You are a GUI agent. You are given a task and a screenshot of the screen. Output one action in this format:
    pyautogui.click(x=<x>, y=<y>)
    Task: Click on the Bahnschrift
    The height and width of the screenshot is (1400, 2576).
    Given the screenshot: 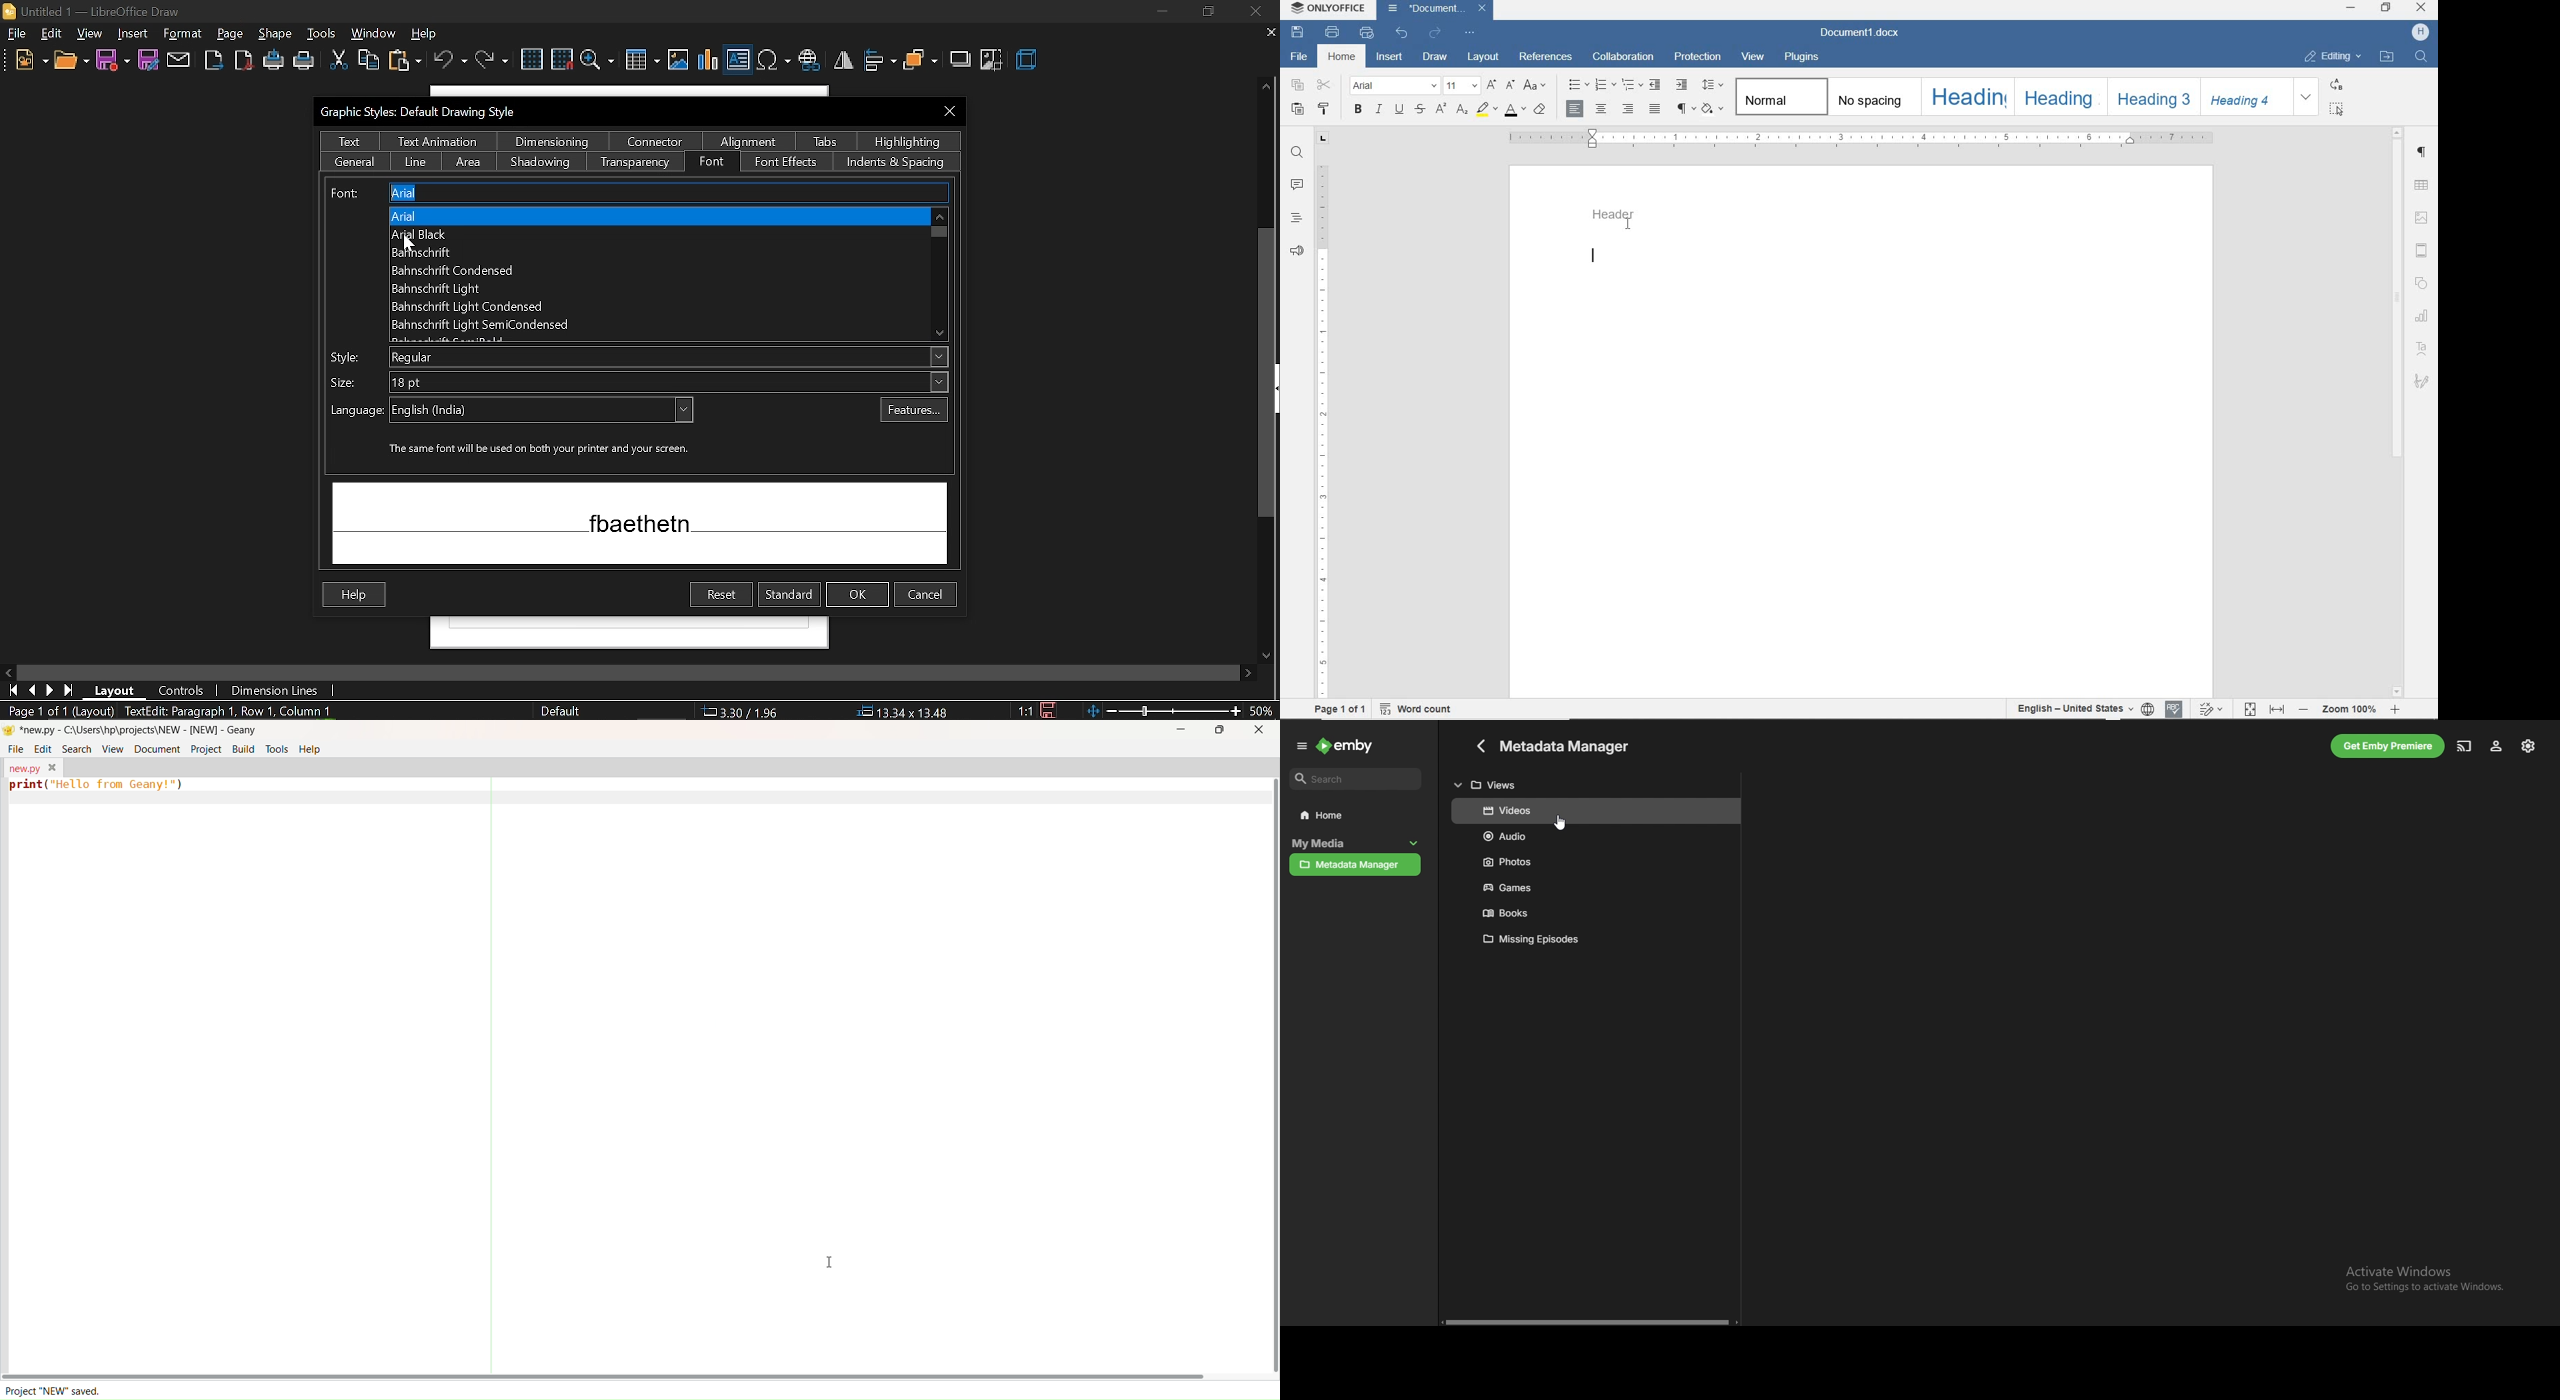 What is the action you would take?
    pyautogui.click(x=441, y=252)
    